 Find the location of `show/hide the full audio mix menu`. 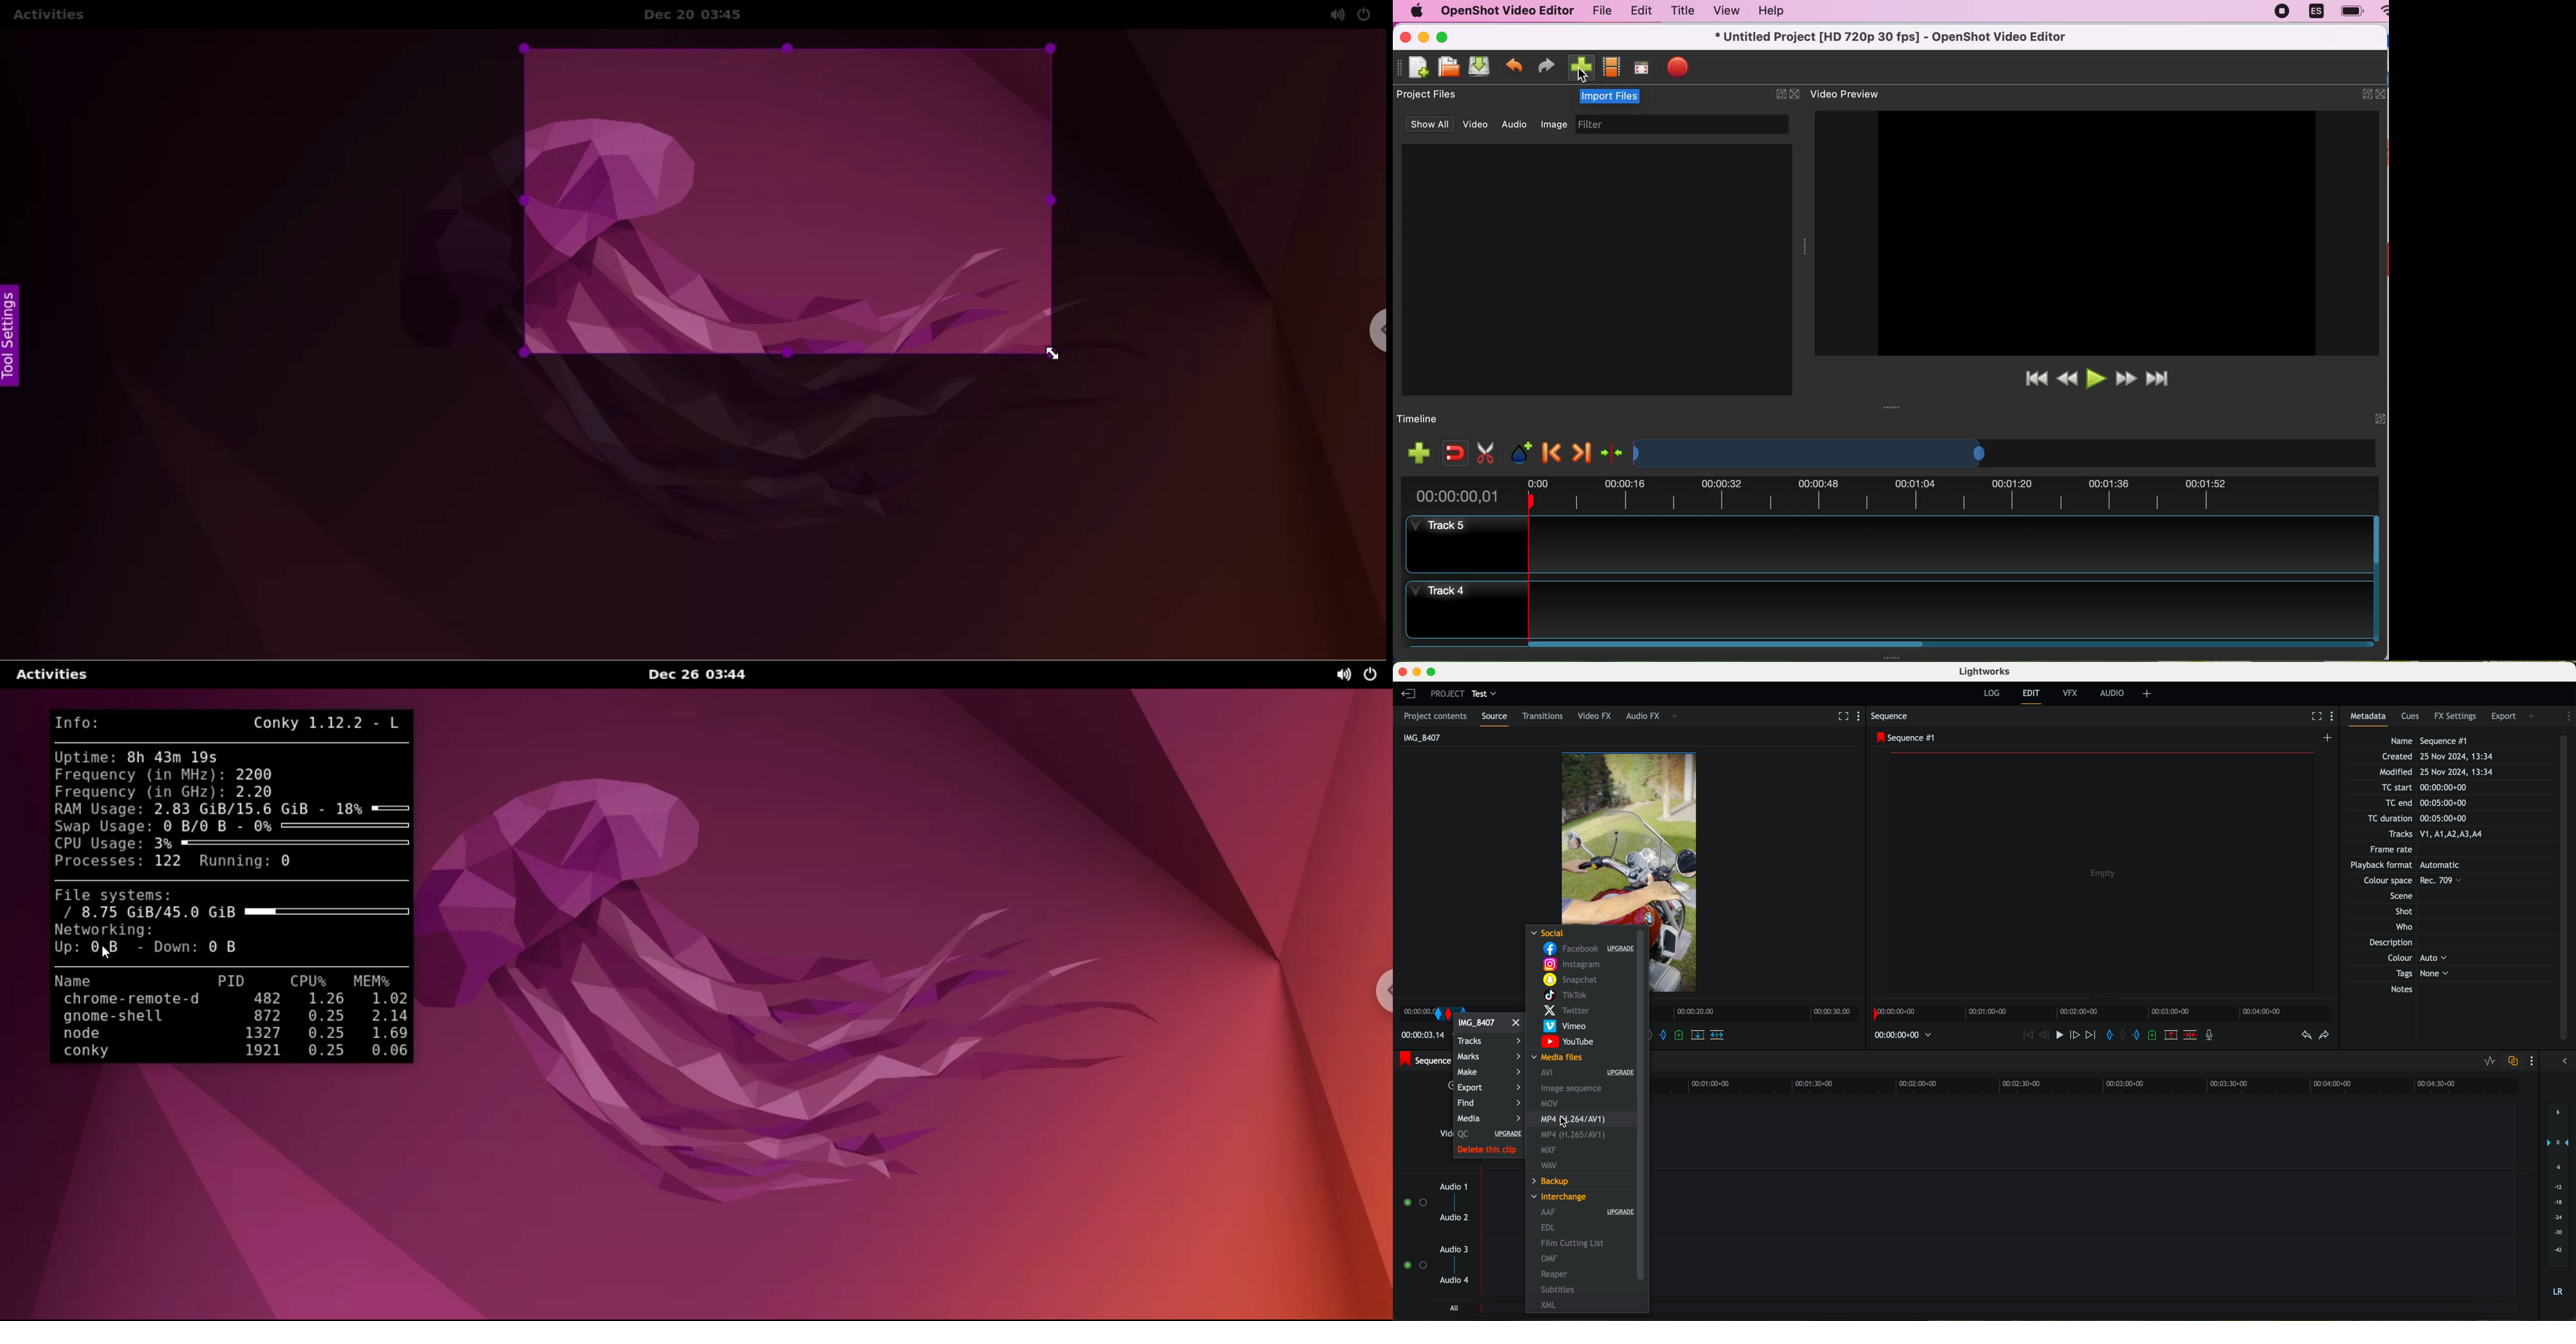

show/hide the full audio mix menu is located at coordinates (2565, 1060).